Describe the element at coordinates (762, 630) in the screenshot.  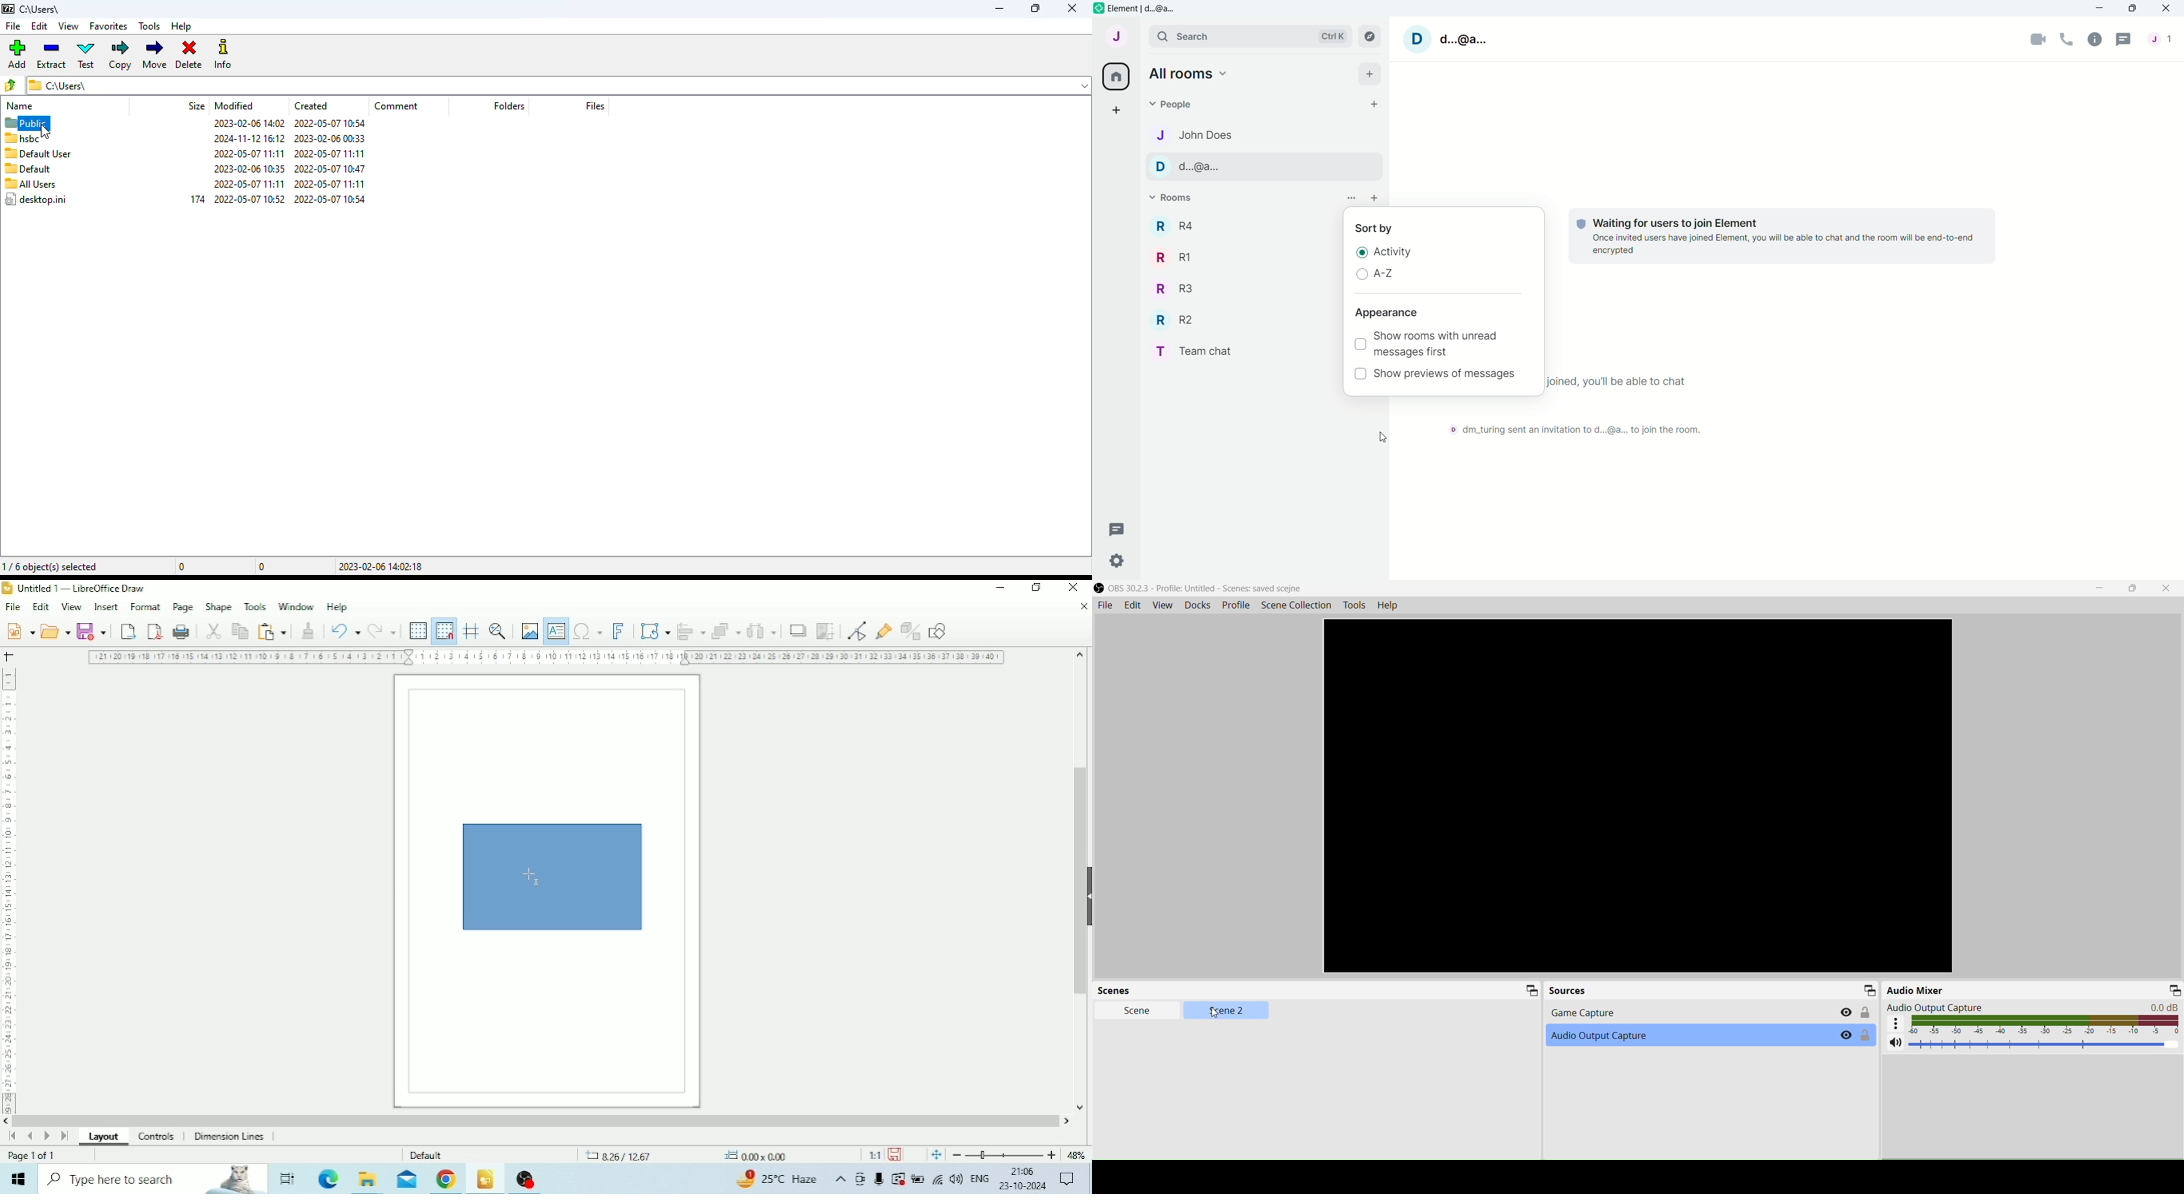
I see `Select at least three objects to distribute` at that location.